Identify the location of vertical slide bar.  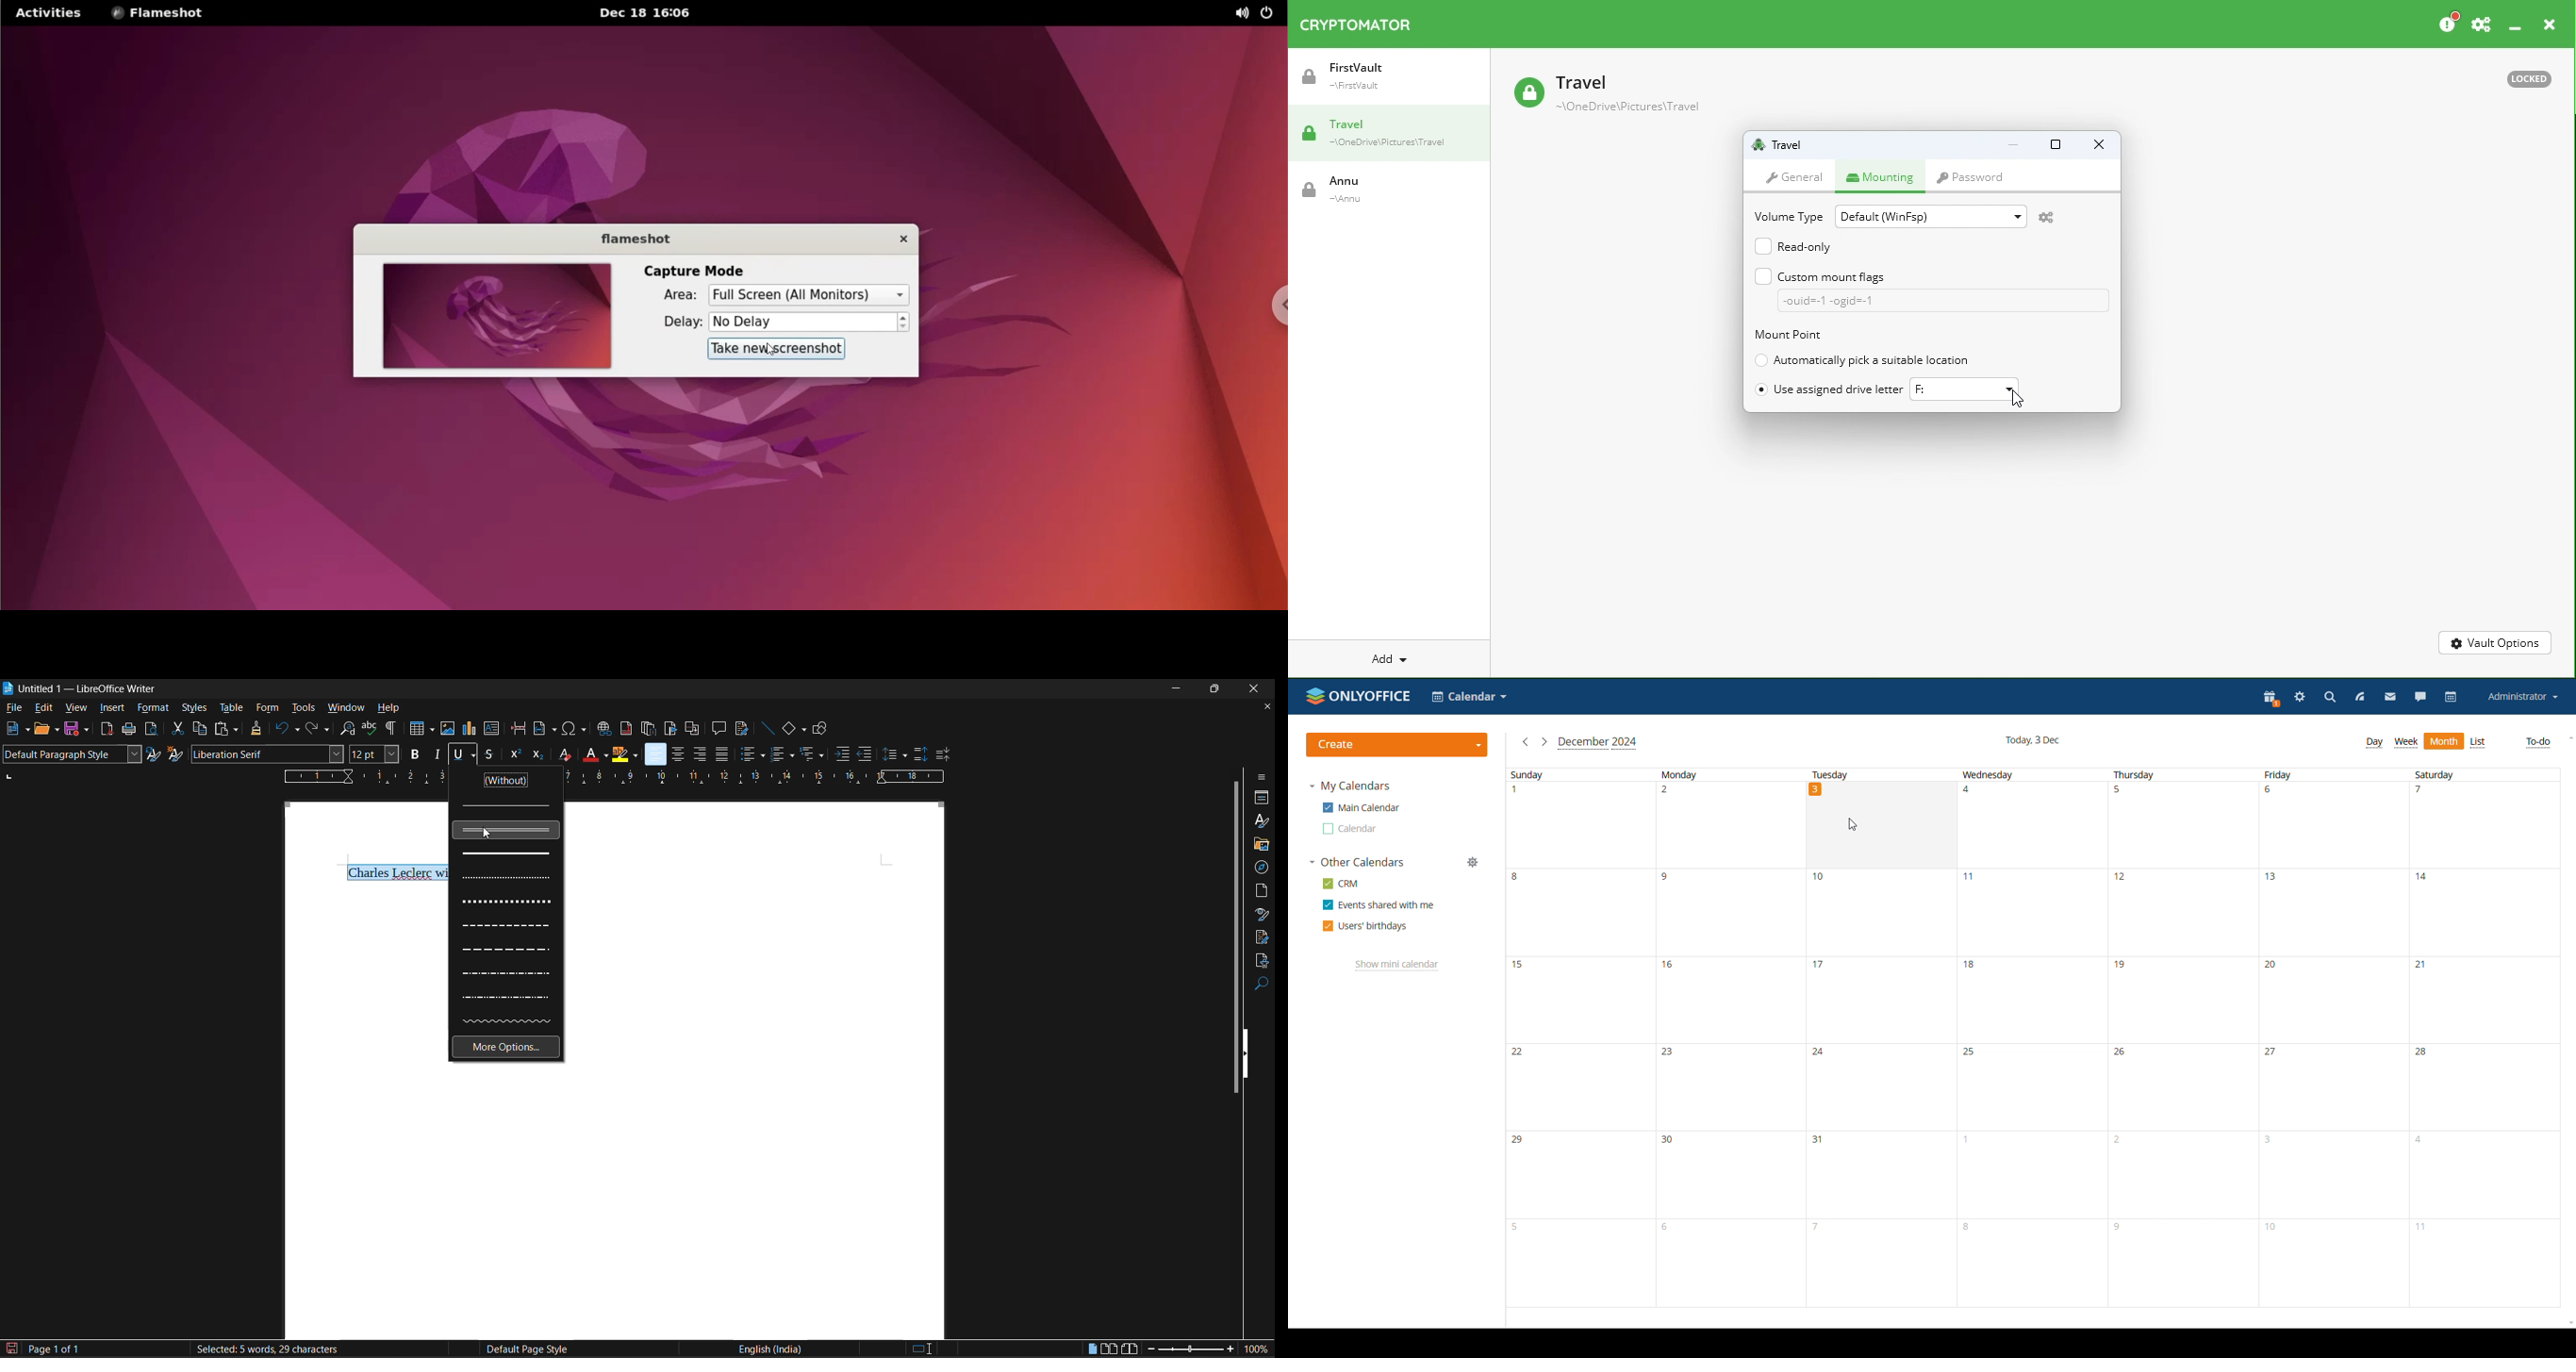
(1236, 935).